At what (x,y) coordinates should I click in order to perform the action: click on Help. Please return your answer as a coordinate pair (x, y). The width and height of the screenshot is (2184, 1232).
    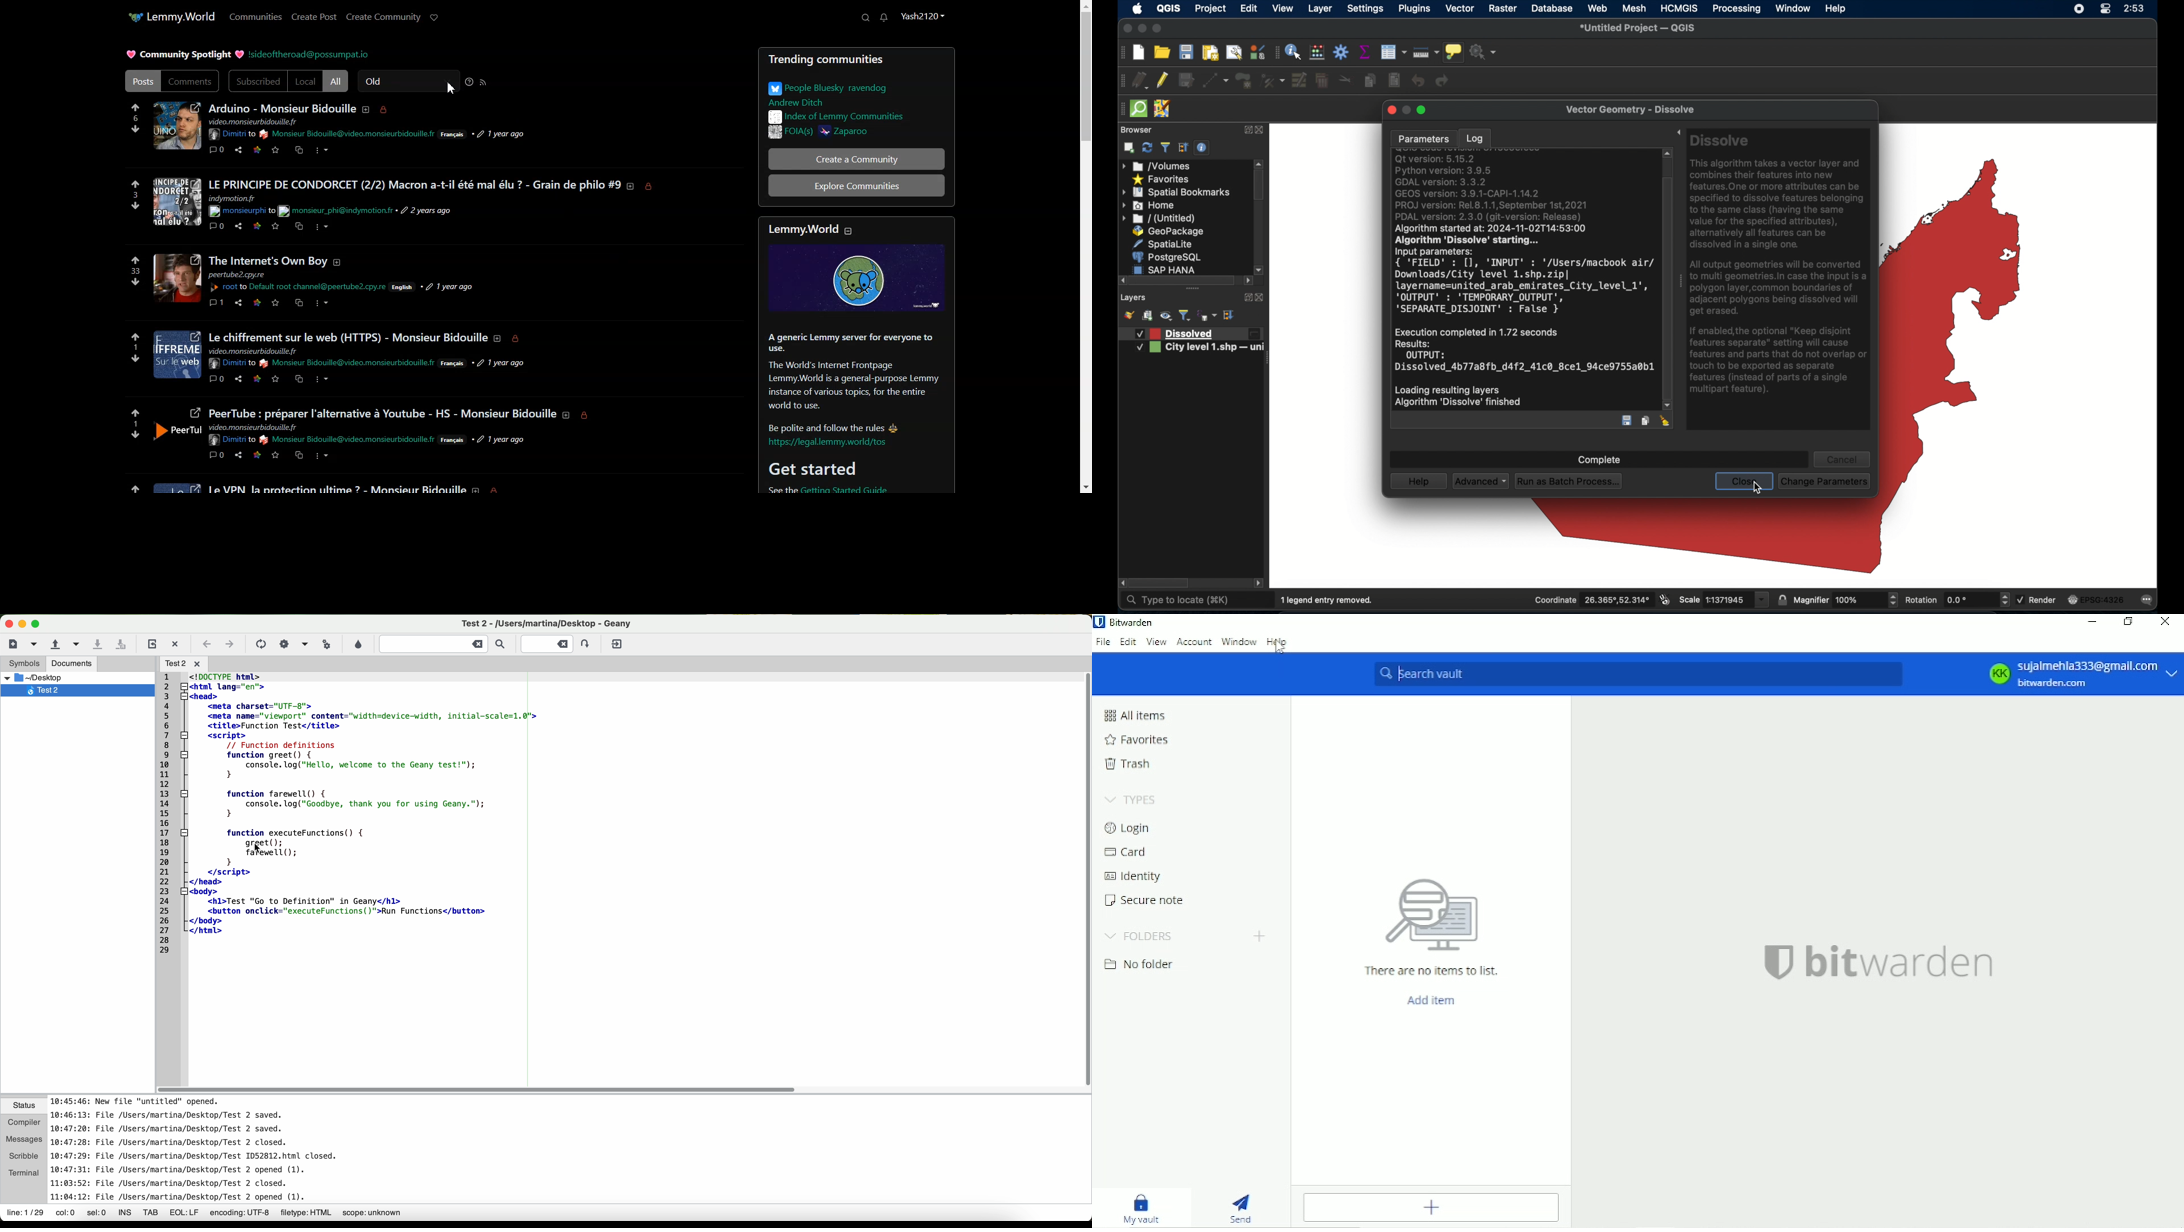
    Looking at the image, I should click on (1278, 642).